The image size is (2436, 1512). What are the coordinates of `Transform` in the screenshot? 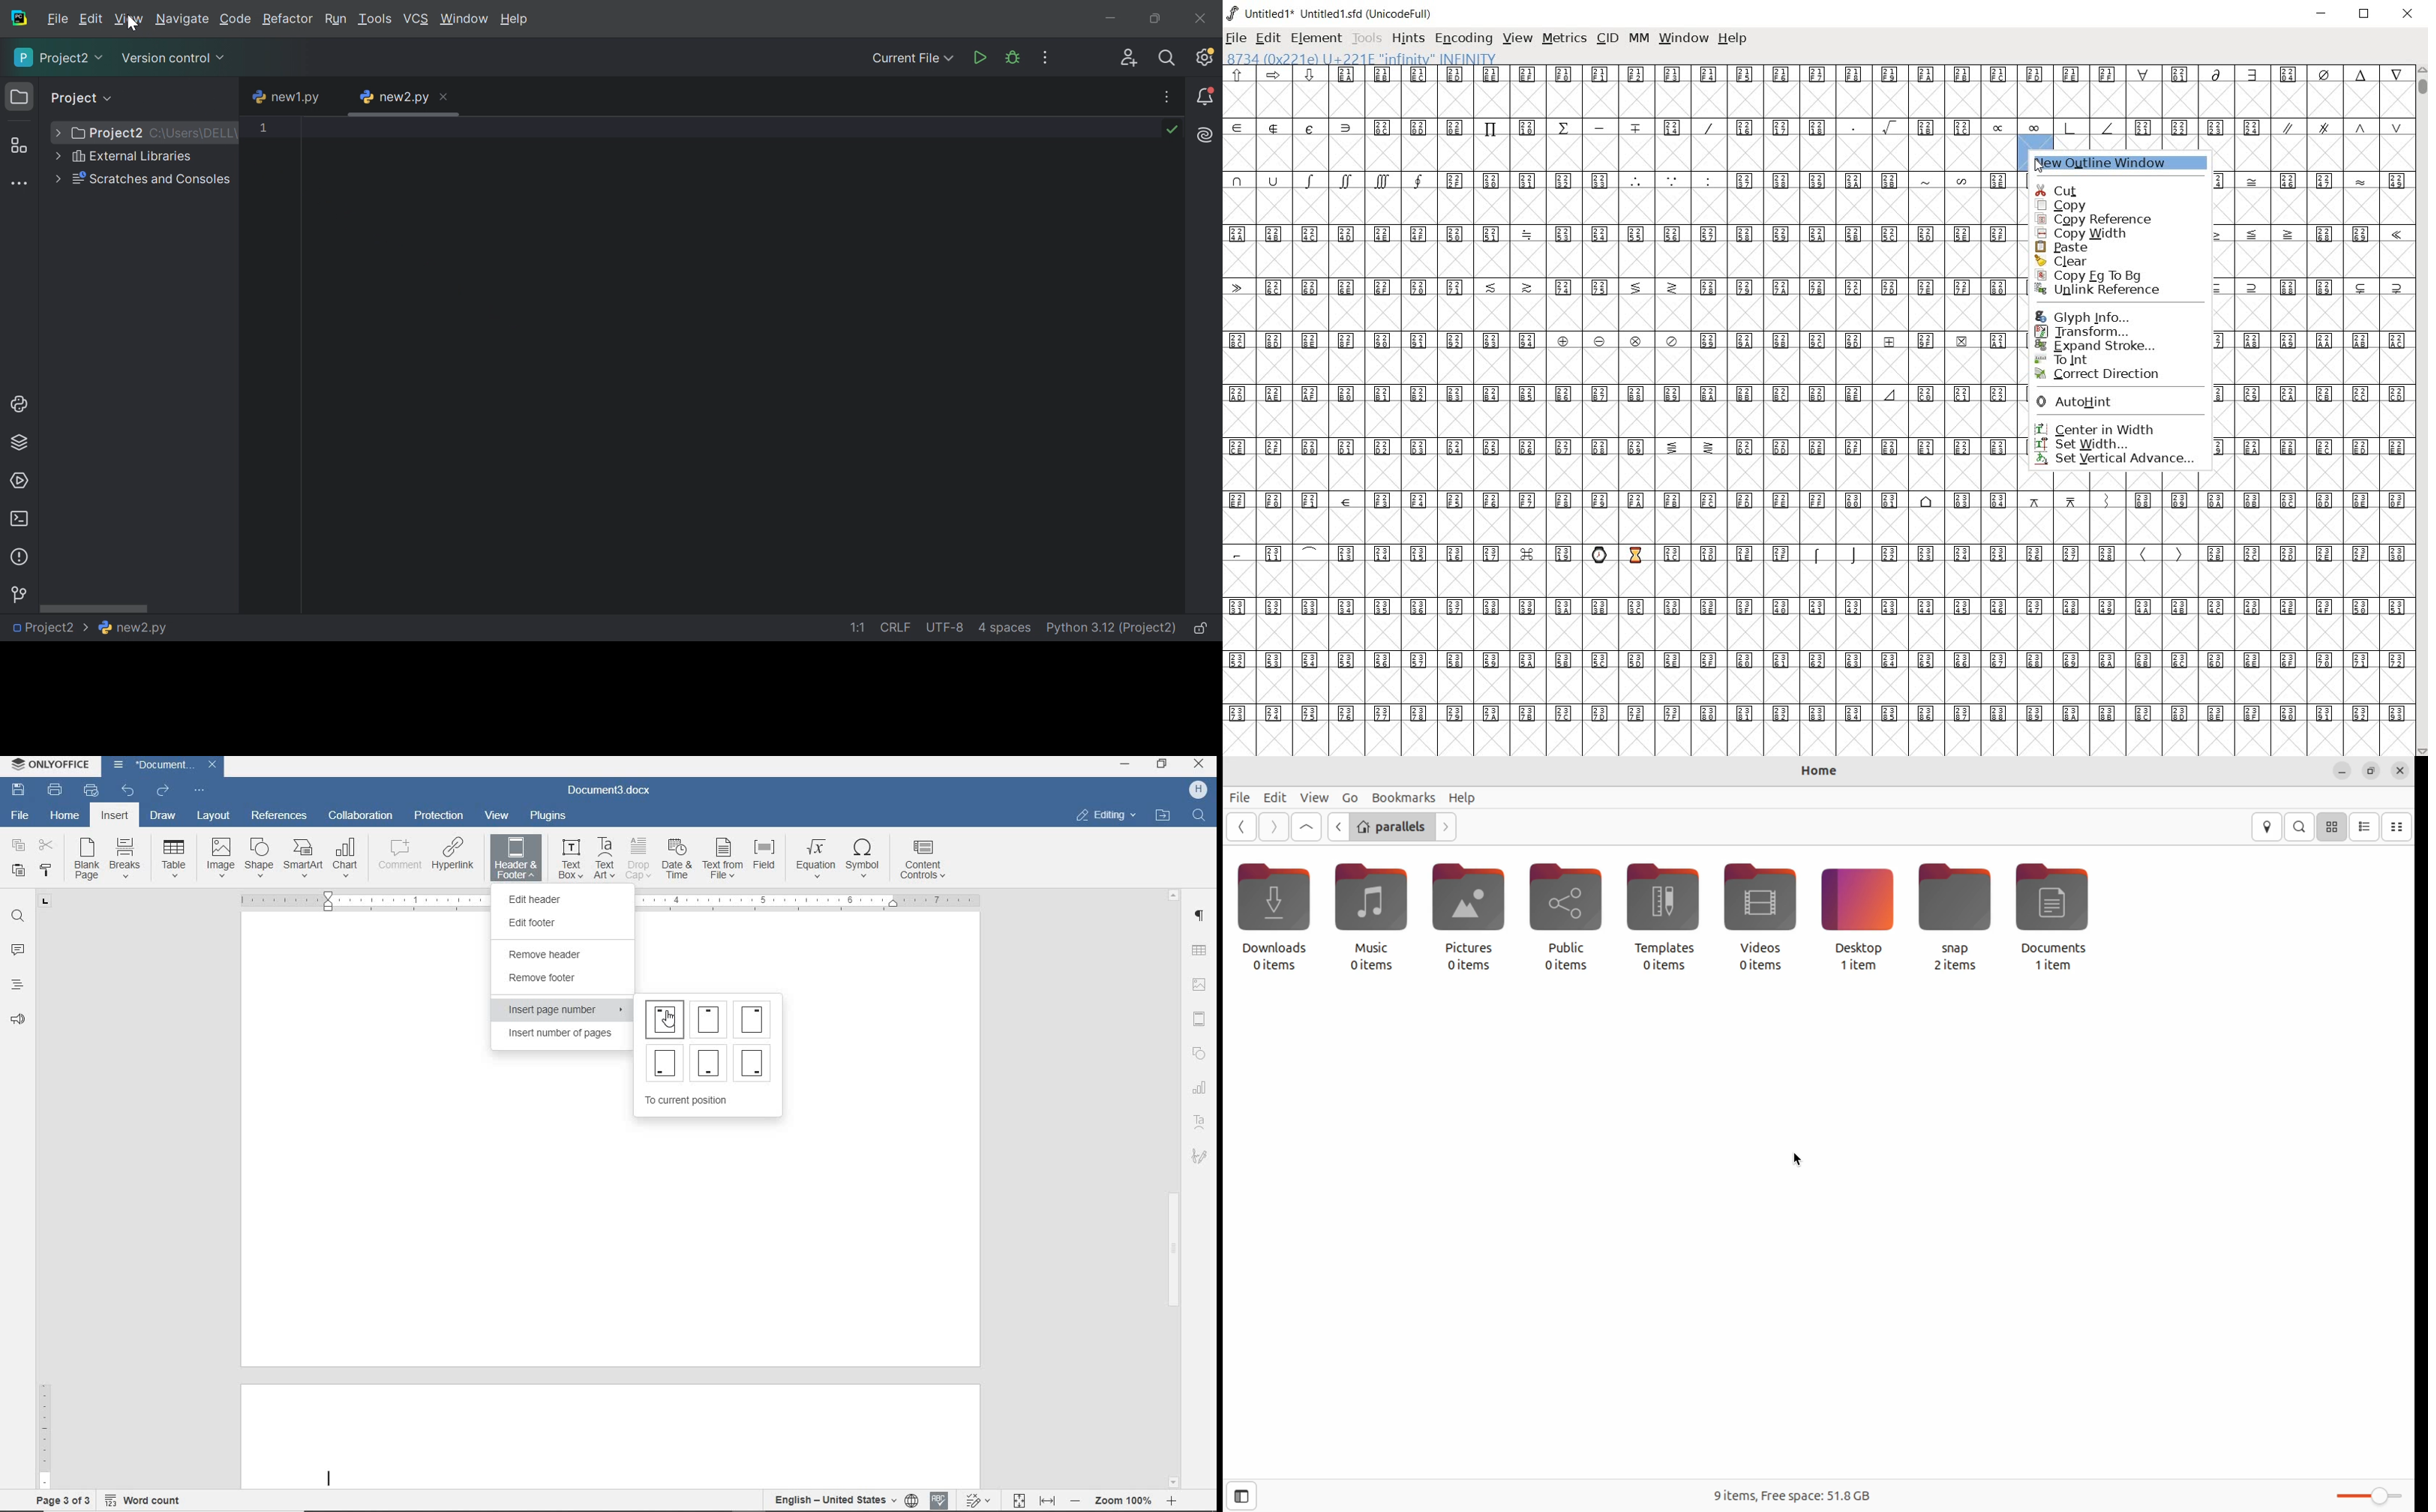 It's located at (2098, 331).